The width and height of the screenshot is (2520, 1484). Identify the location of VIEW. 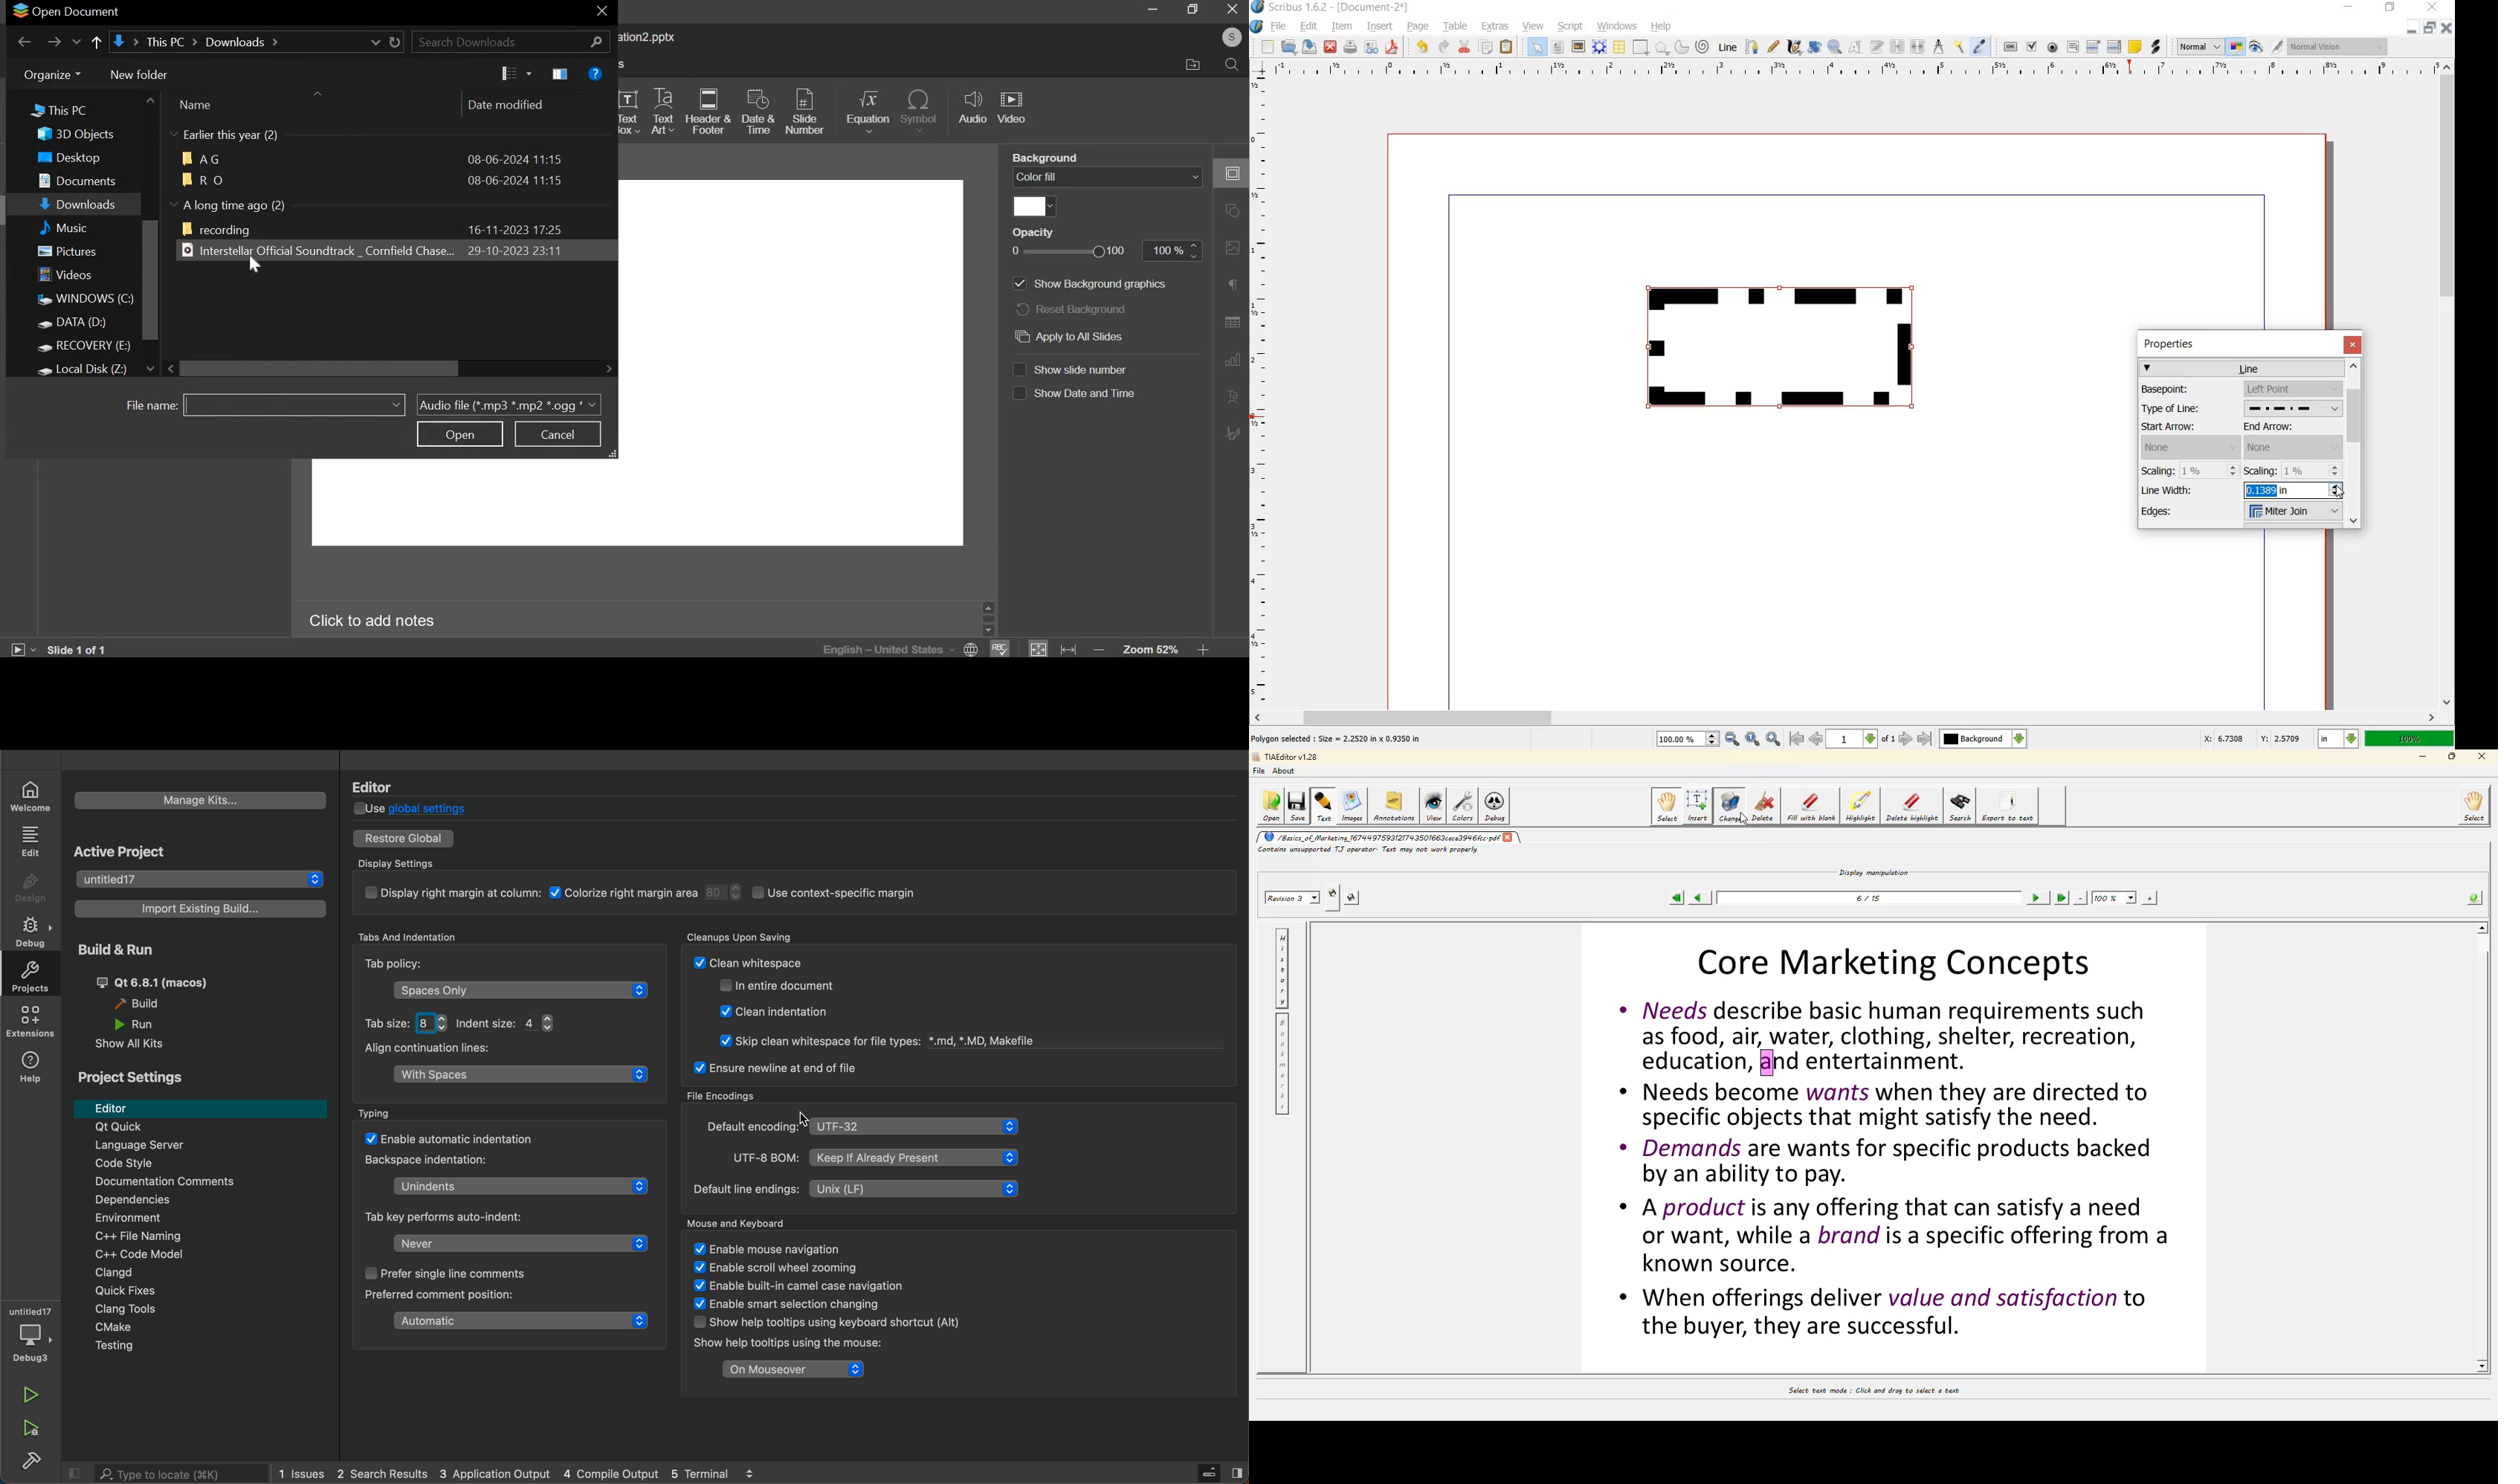
(1532, 27).